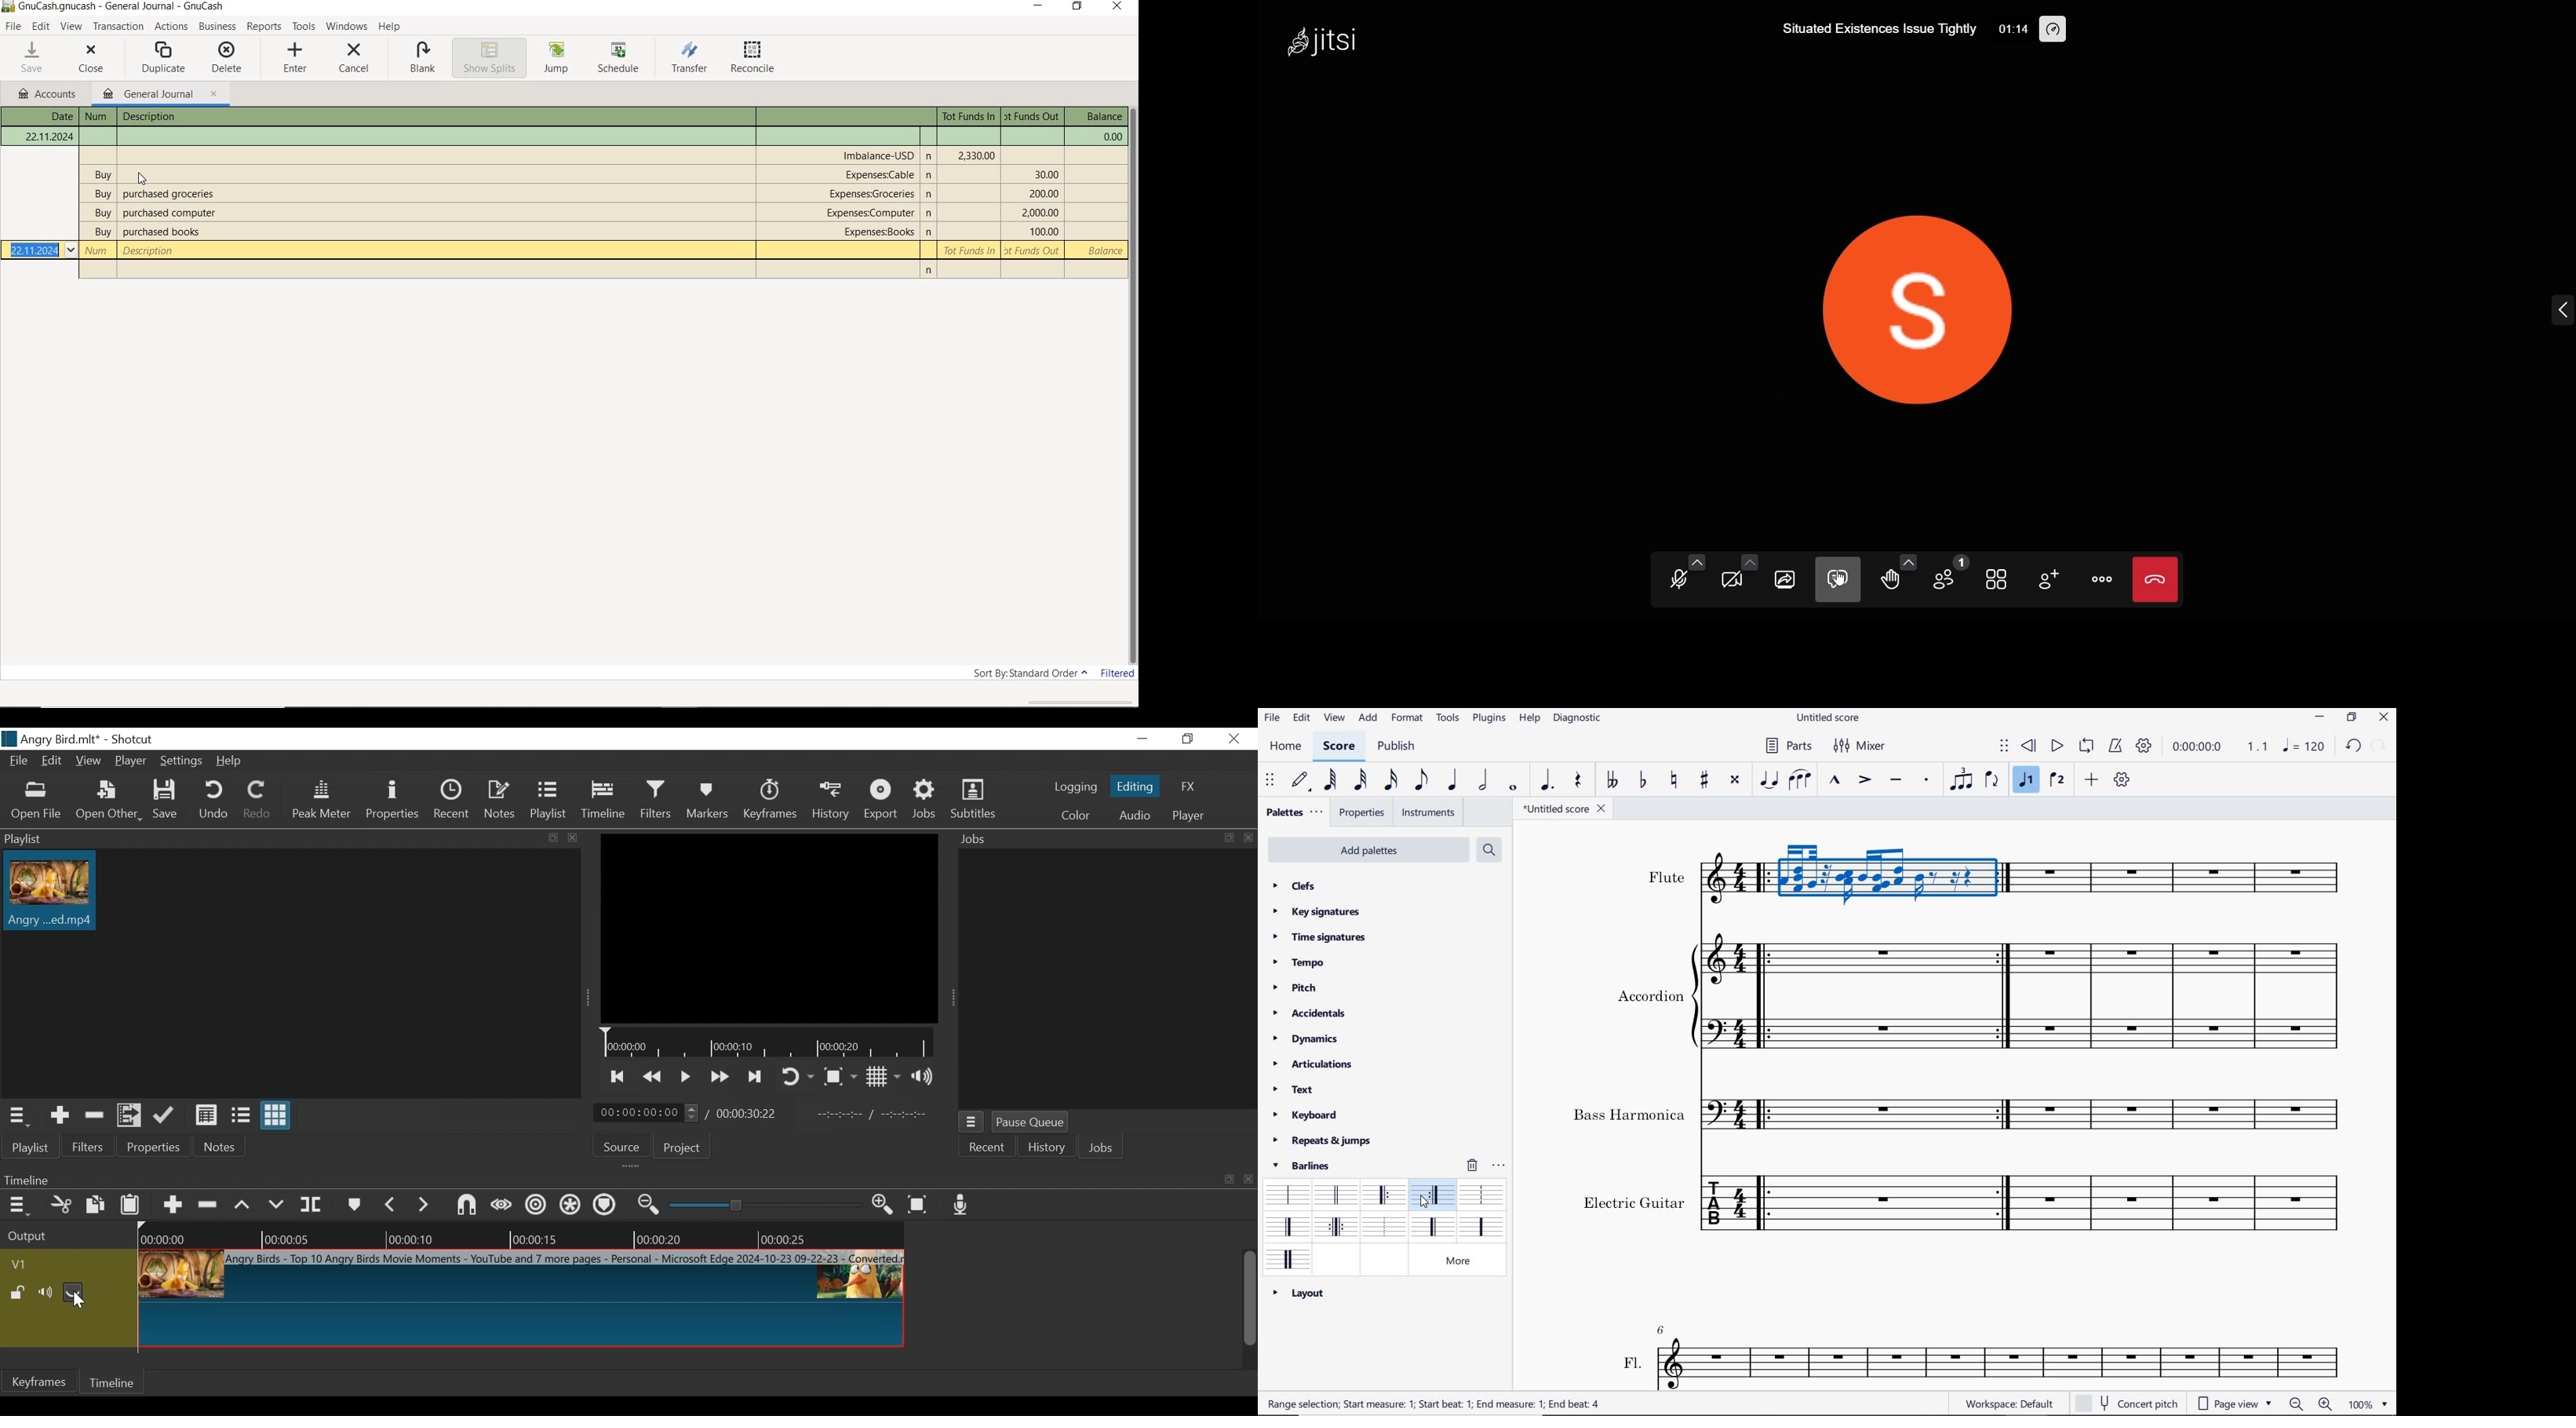 The width and height of the screenshot is (2576, 1428). What do you see at coordinates (1333, 37) in the screenshot?
I see `Jitsi` at bounding box center [1333, 37].